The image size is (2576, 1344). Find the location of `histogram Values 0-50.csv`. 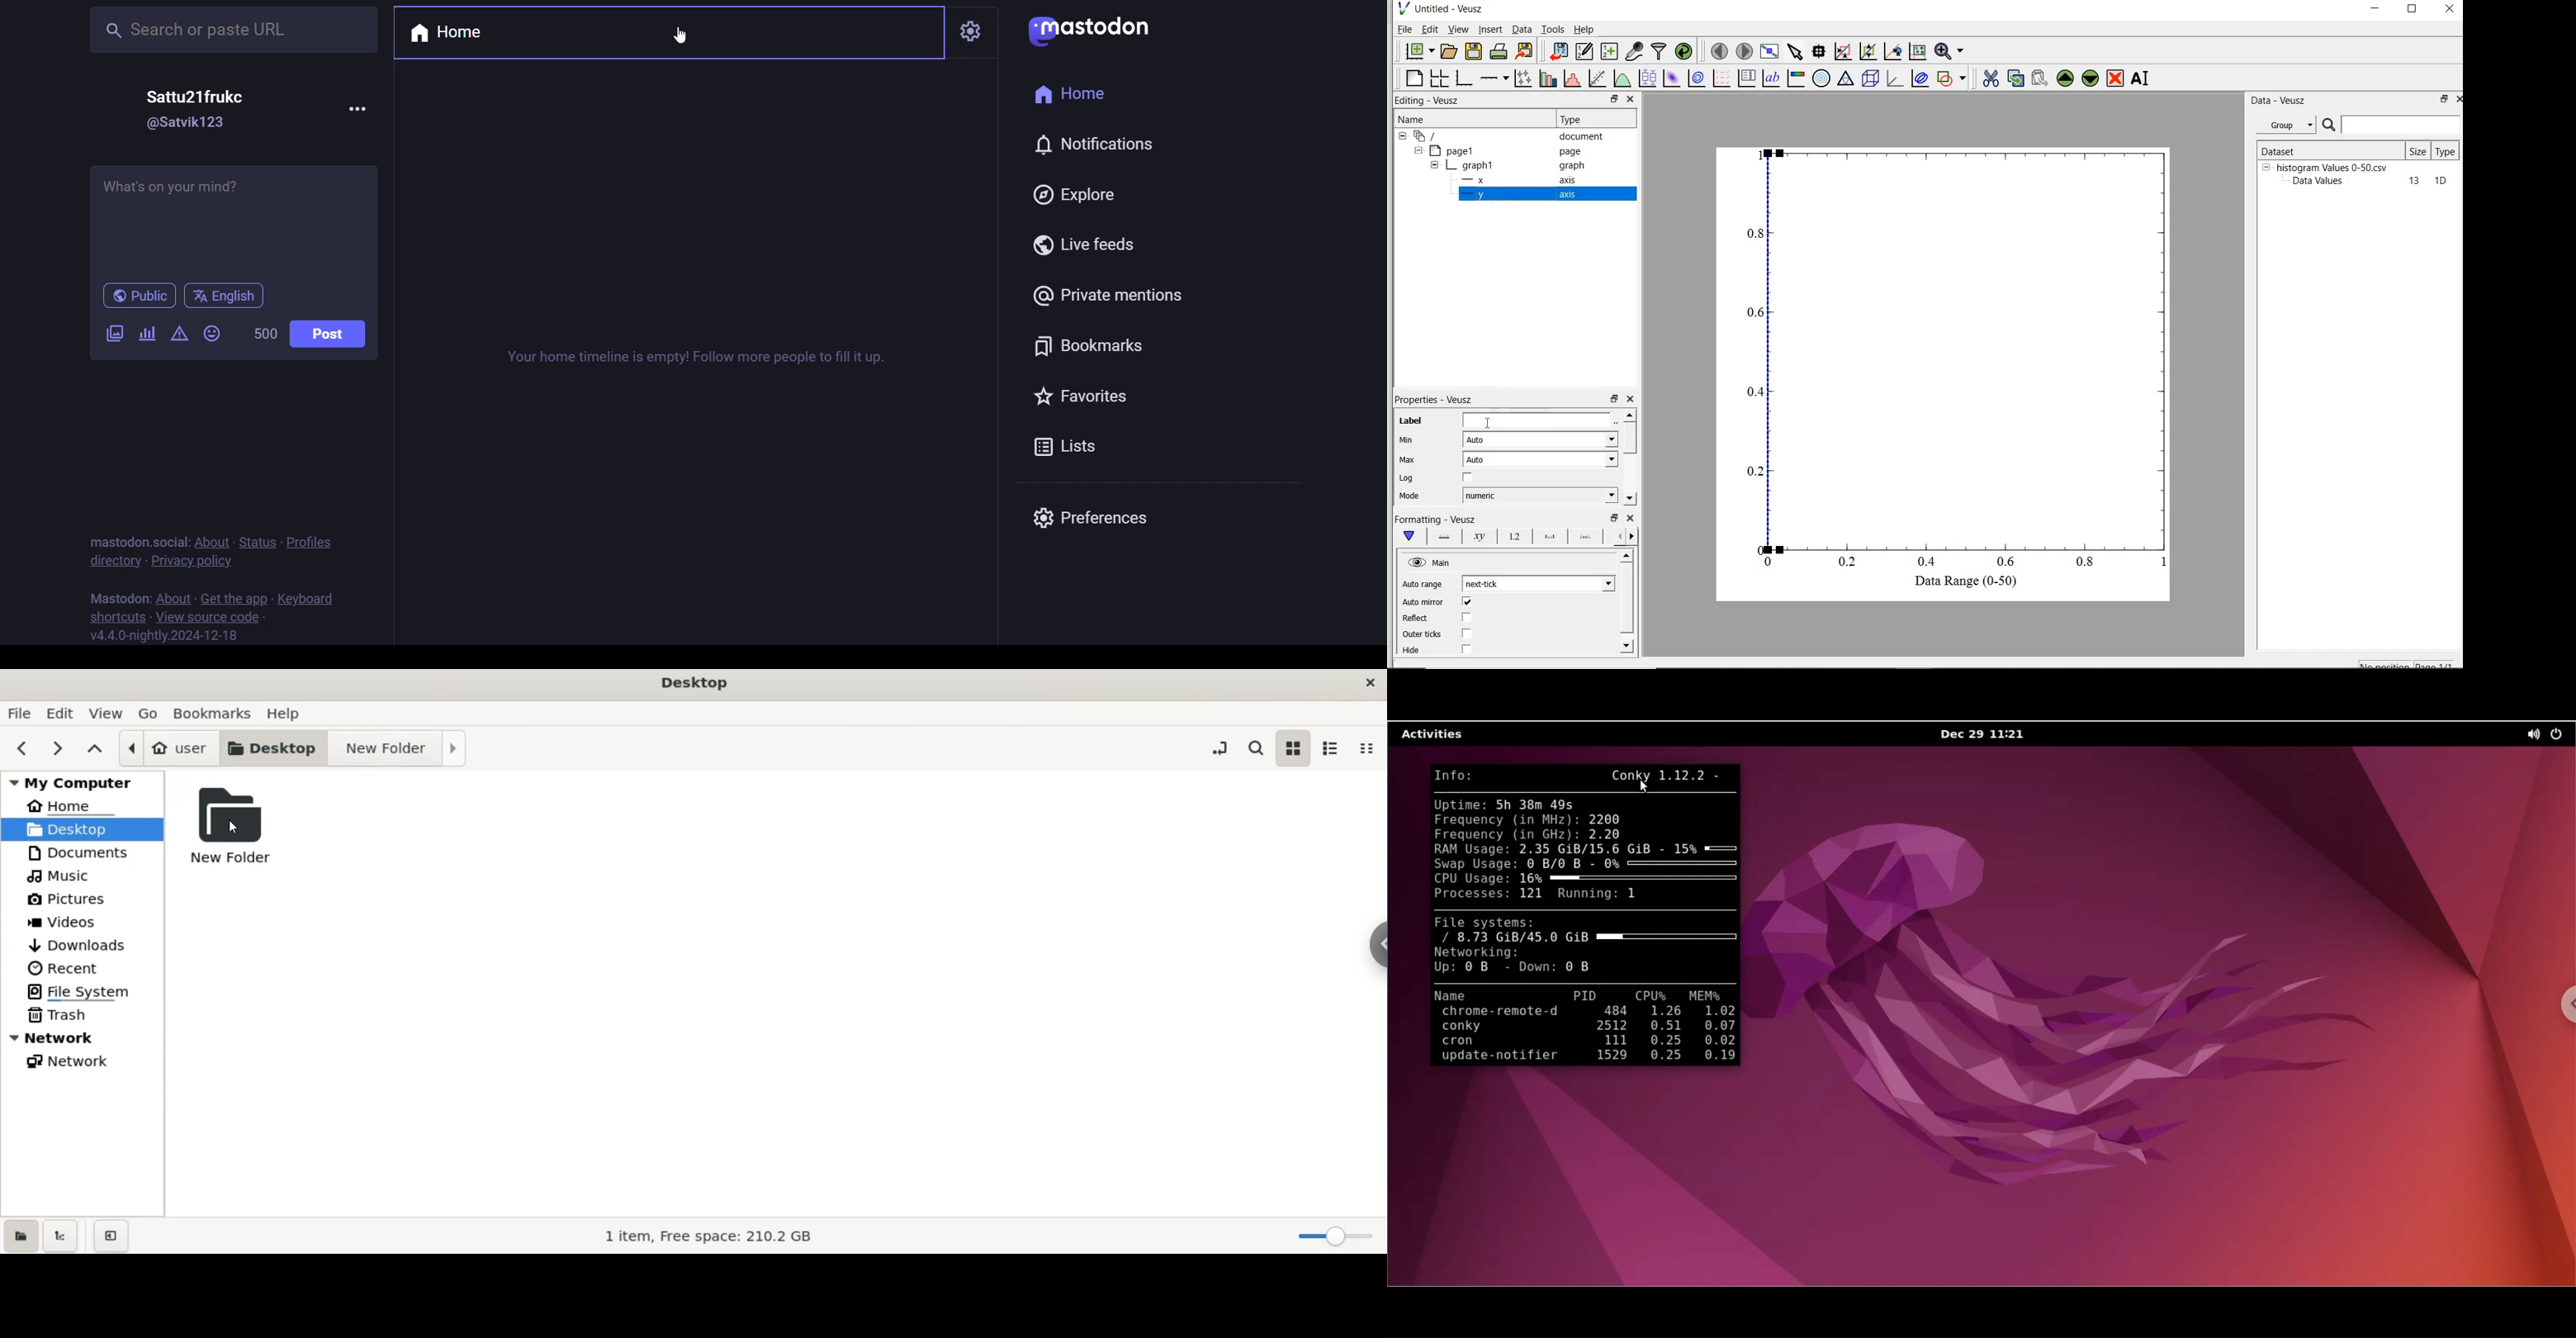

histogram Values 0-50.csv is located at coordinates (2333, 167).